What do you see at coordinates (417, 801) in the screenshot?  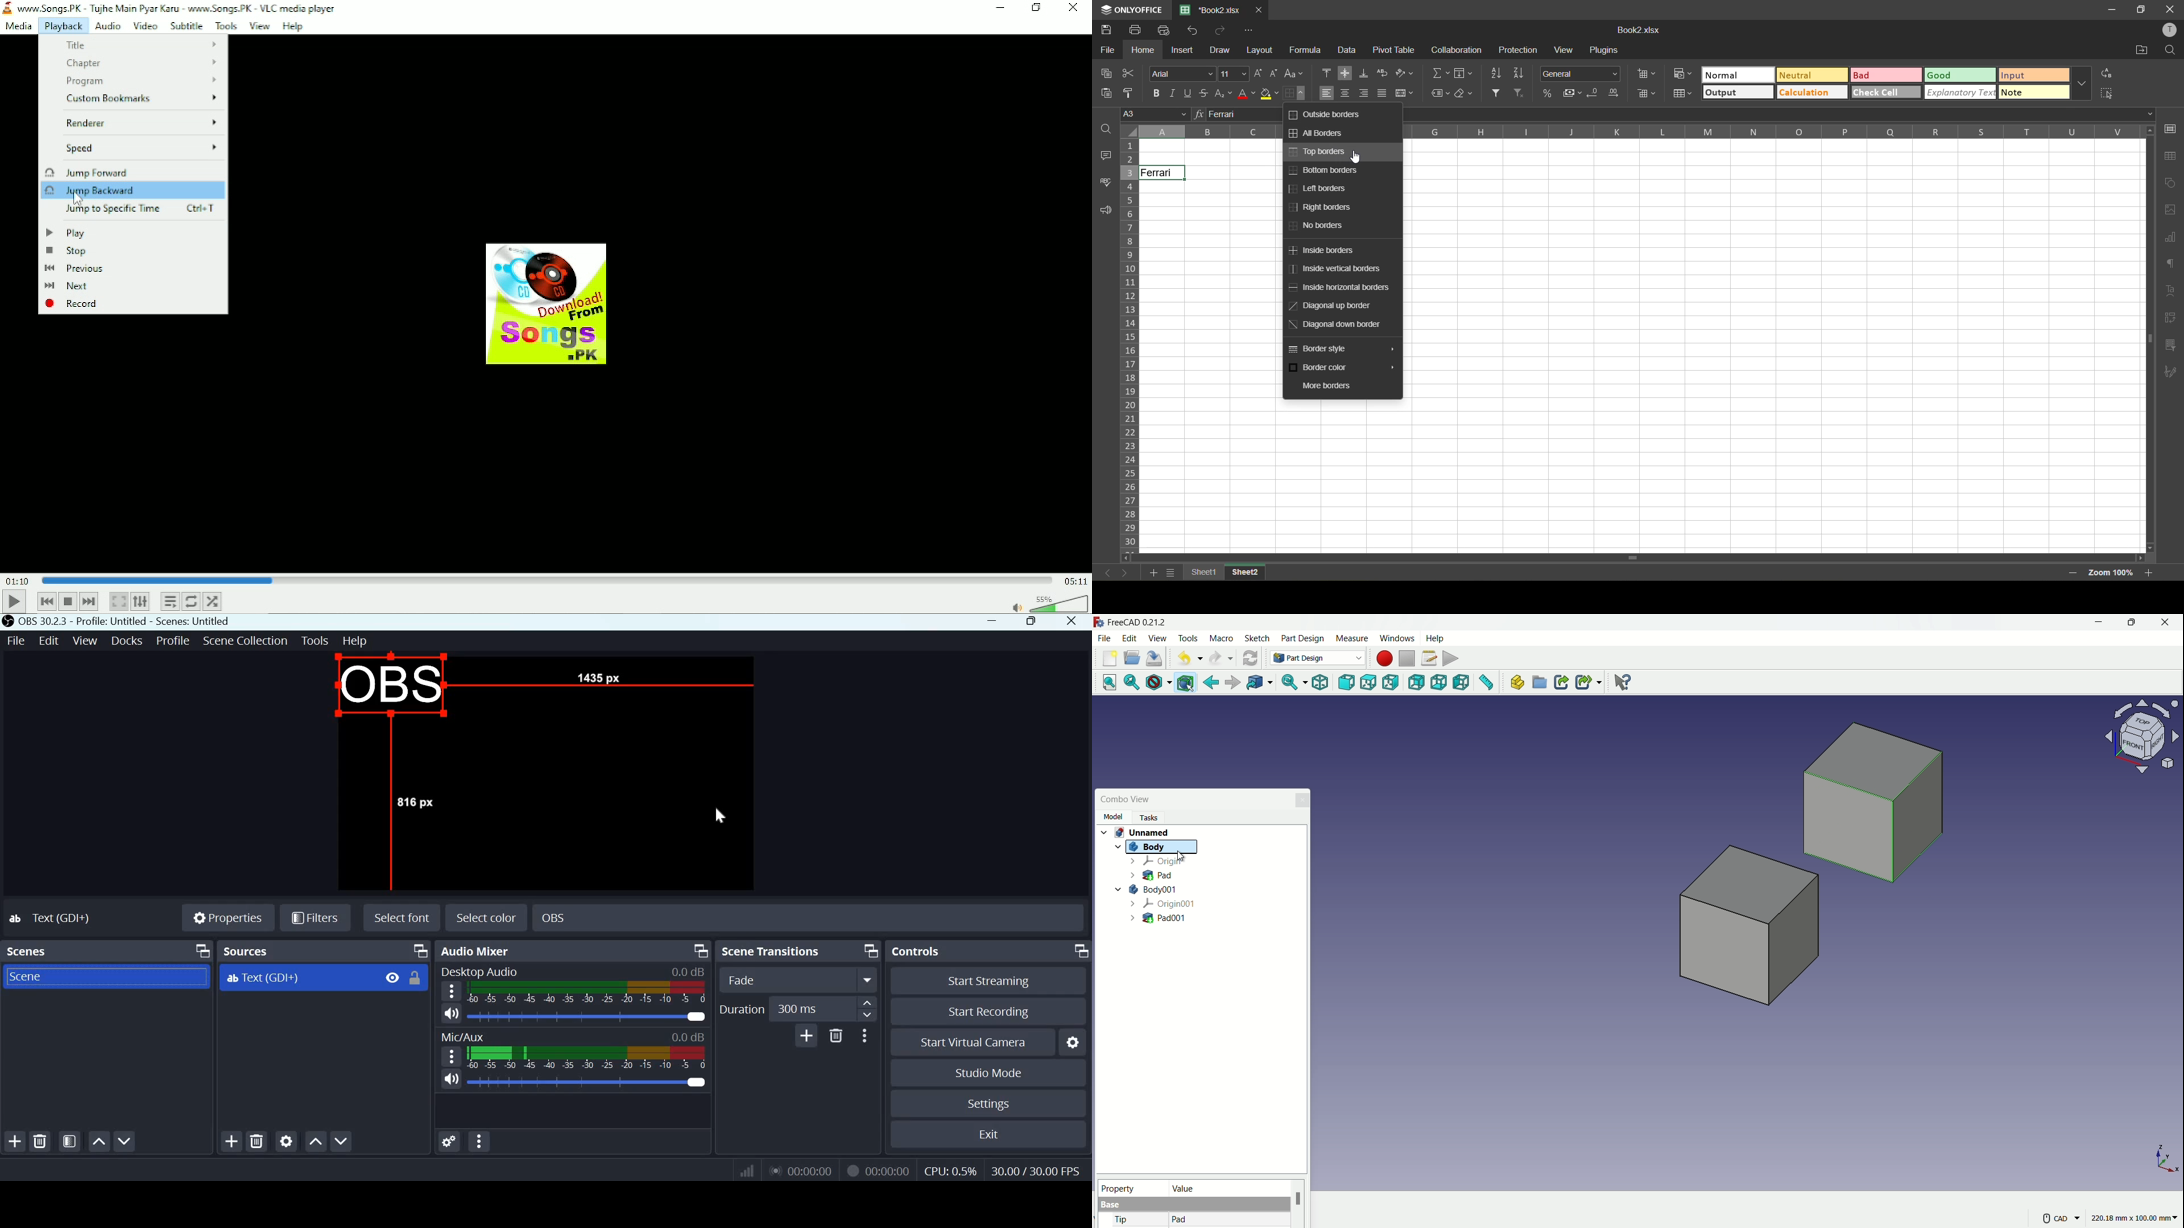 I see `816 px` at bounding box center [417, 801].